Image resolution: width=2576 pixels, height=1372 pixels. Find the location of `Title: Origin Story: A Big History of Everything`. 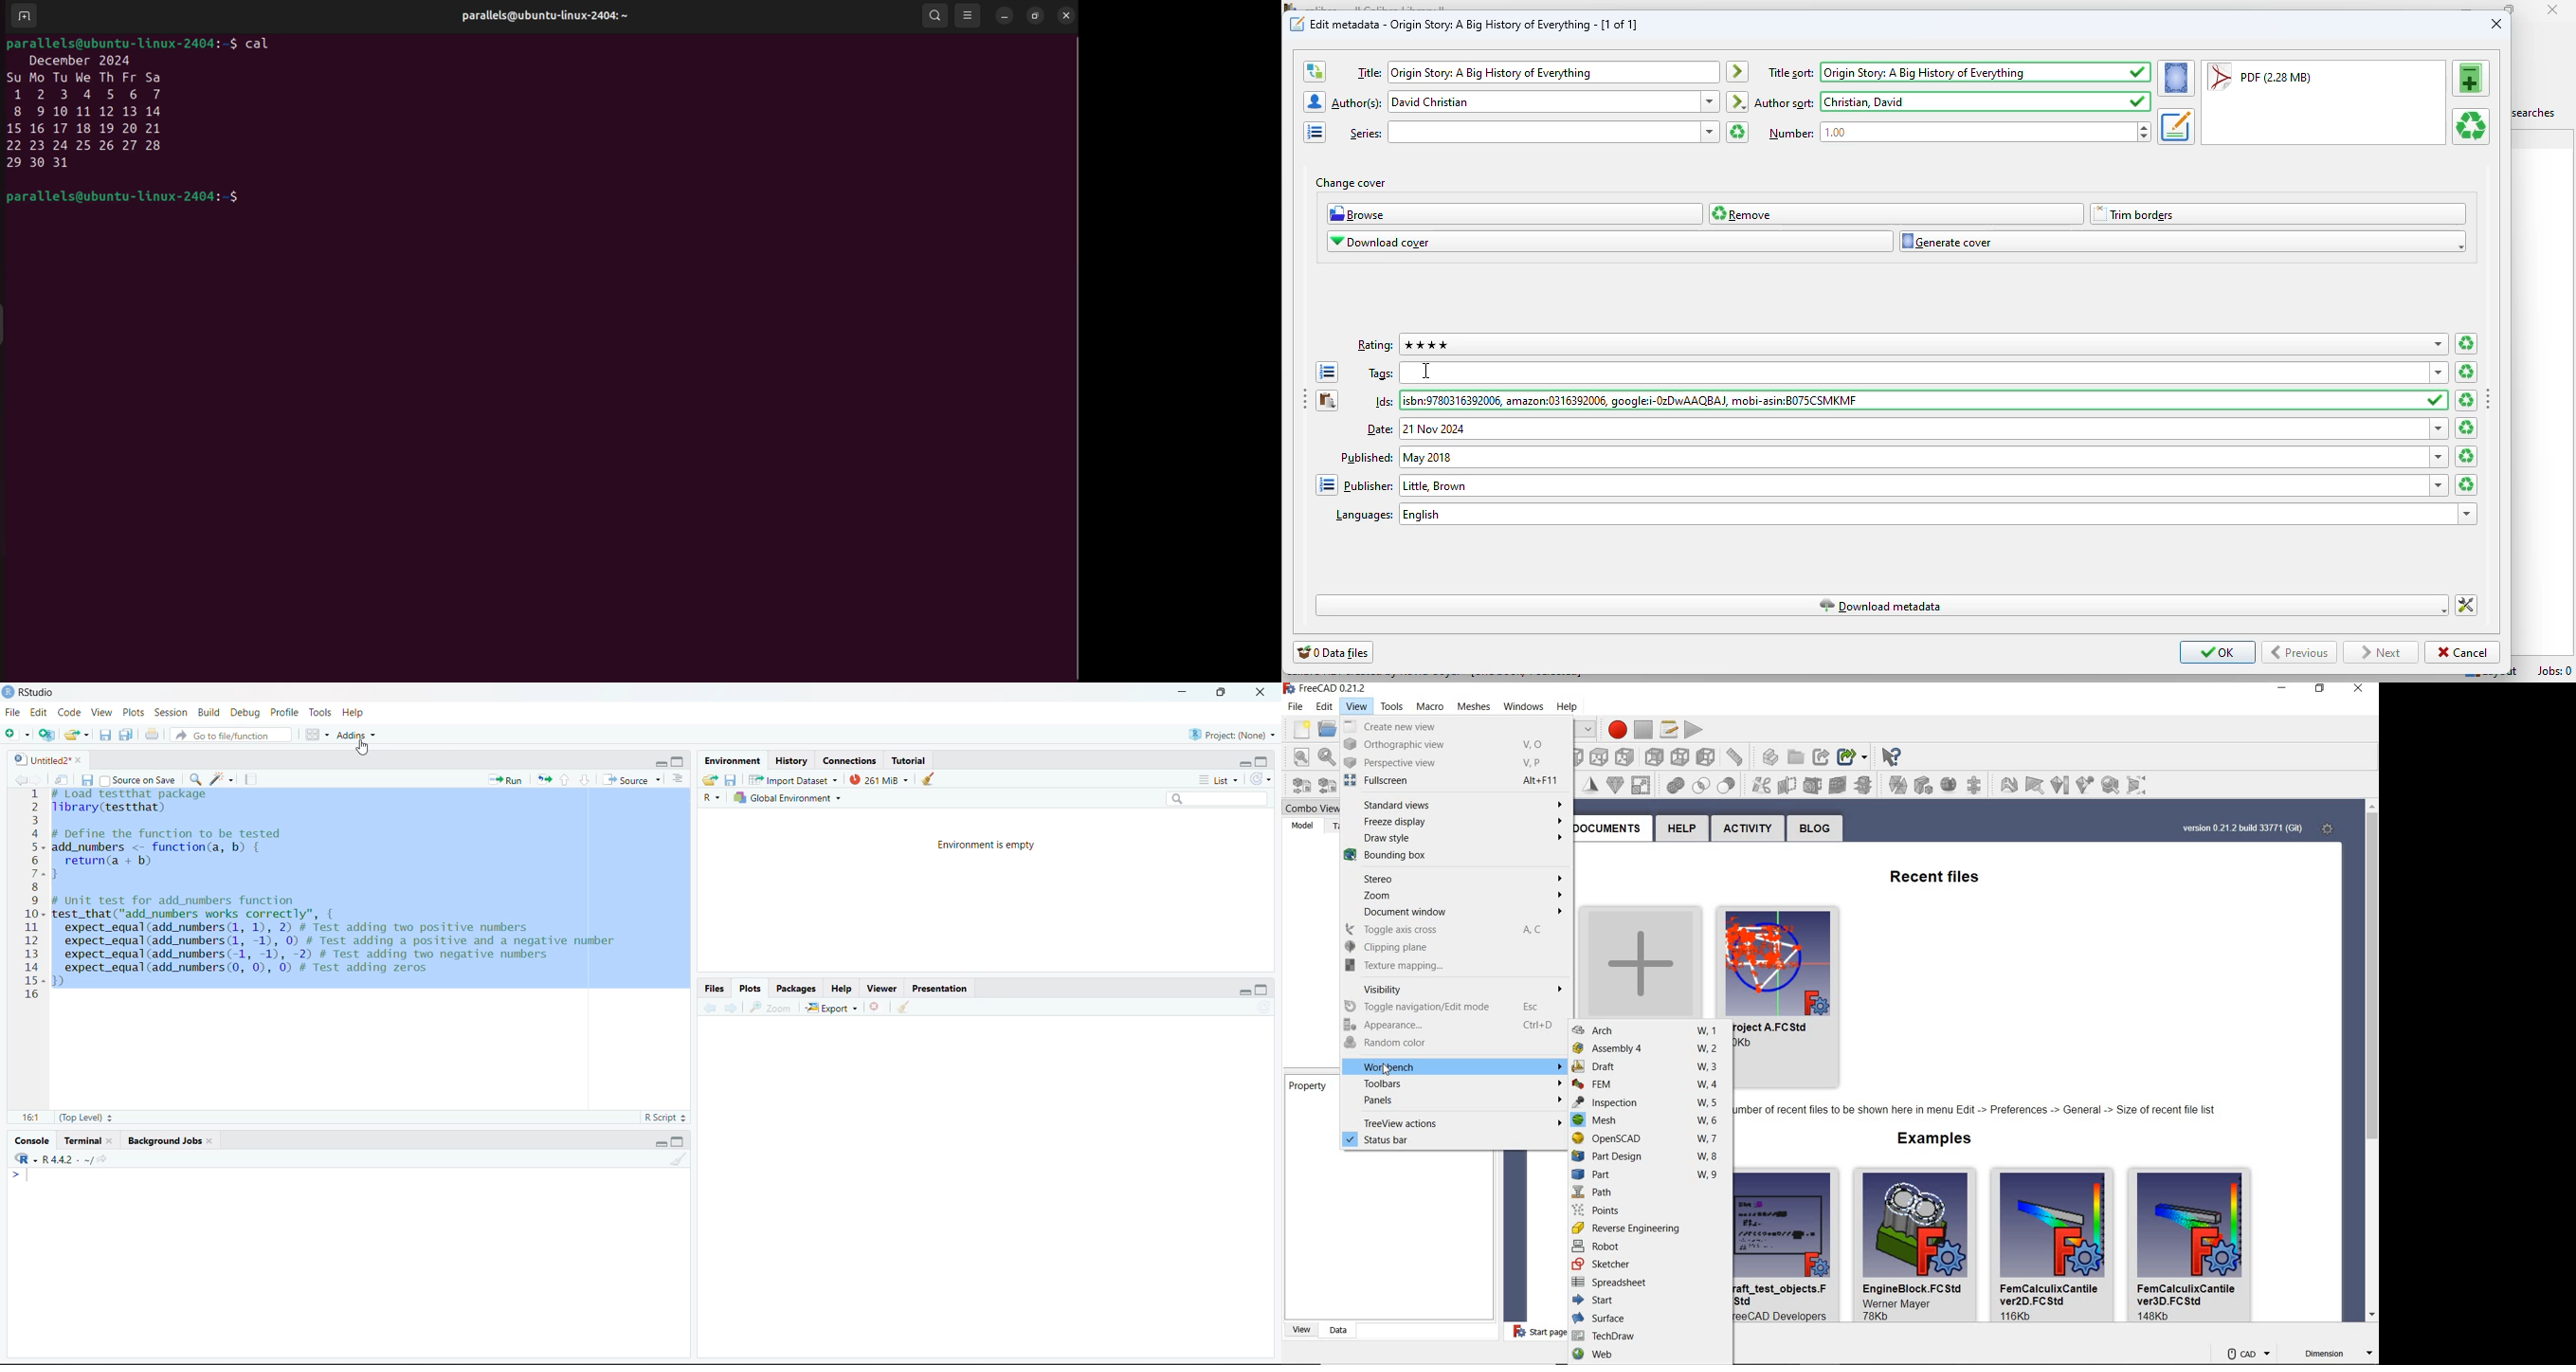

Title: Origin Story: A Big History of Everything is located at coordinates (1554, 72).